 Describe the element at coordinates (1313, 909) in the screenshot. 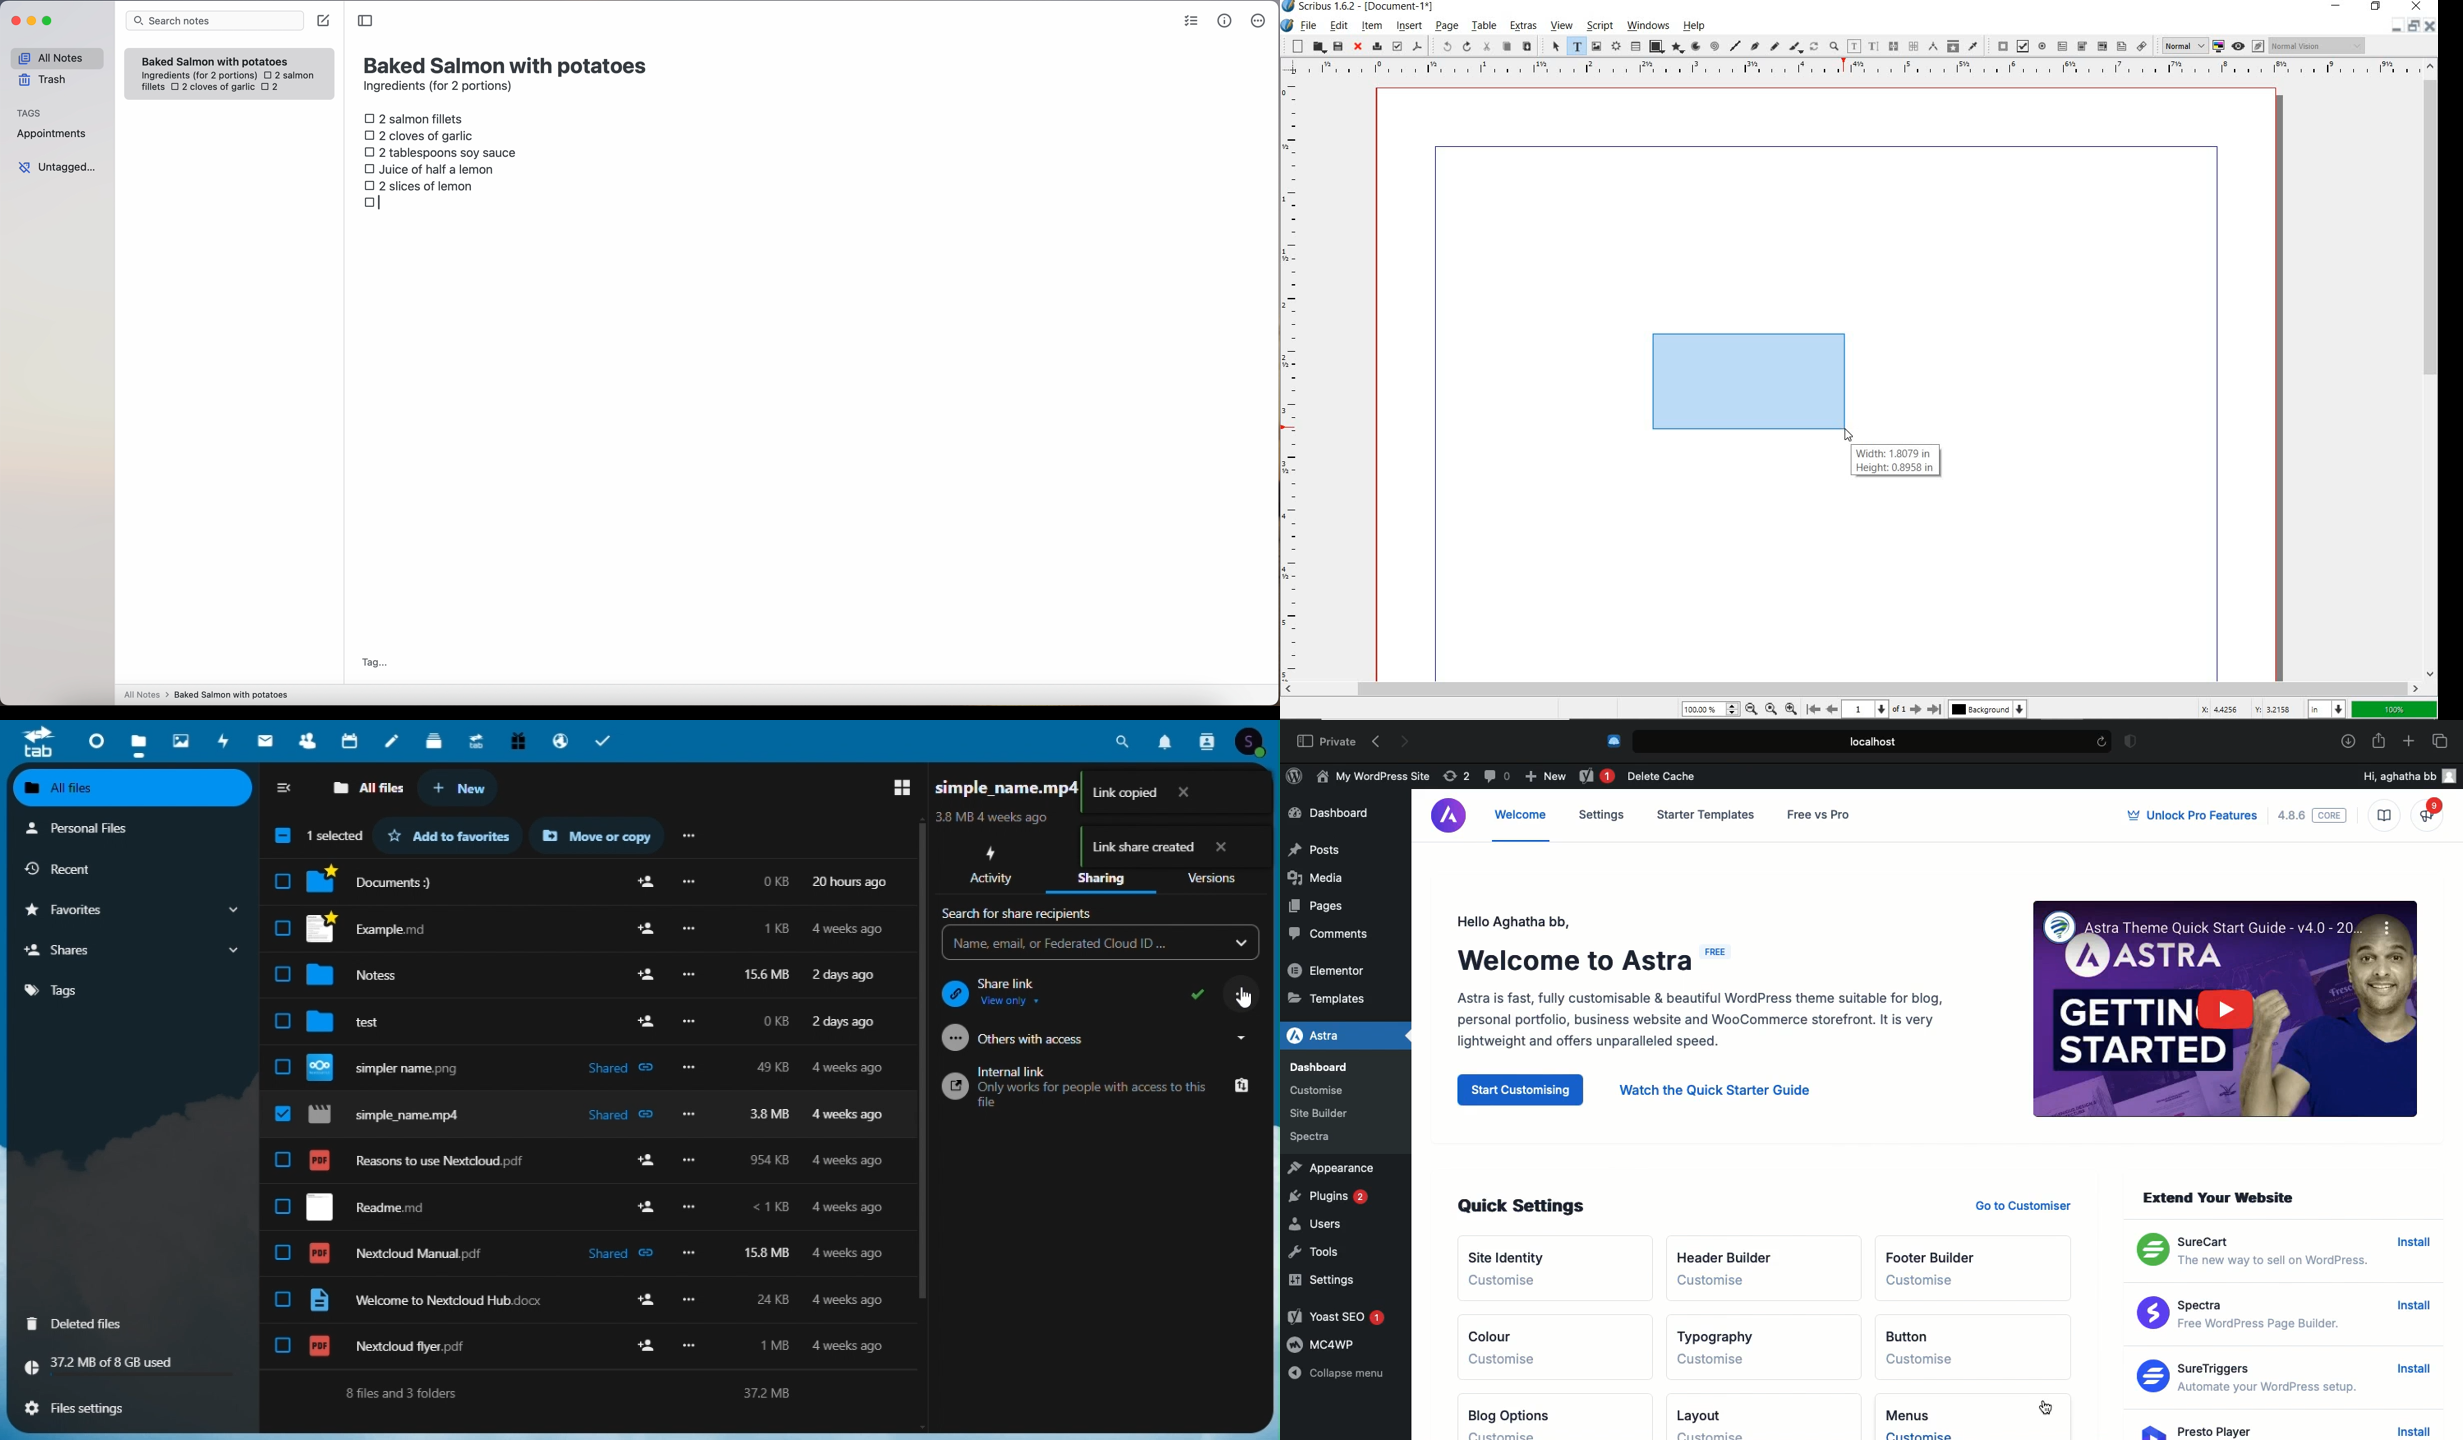

I see `Pages` at that location.